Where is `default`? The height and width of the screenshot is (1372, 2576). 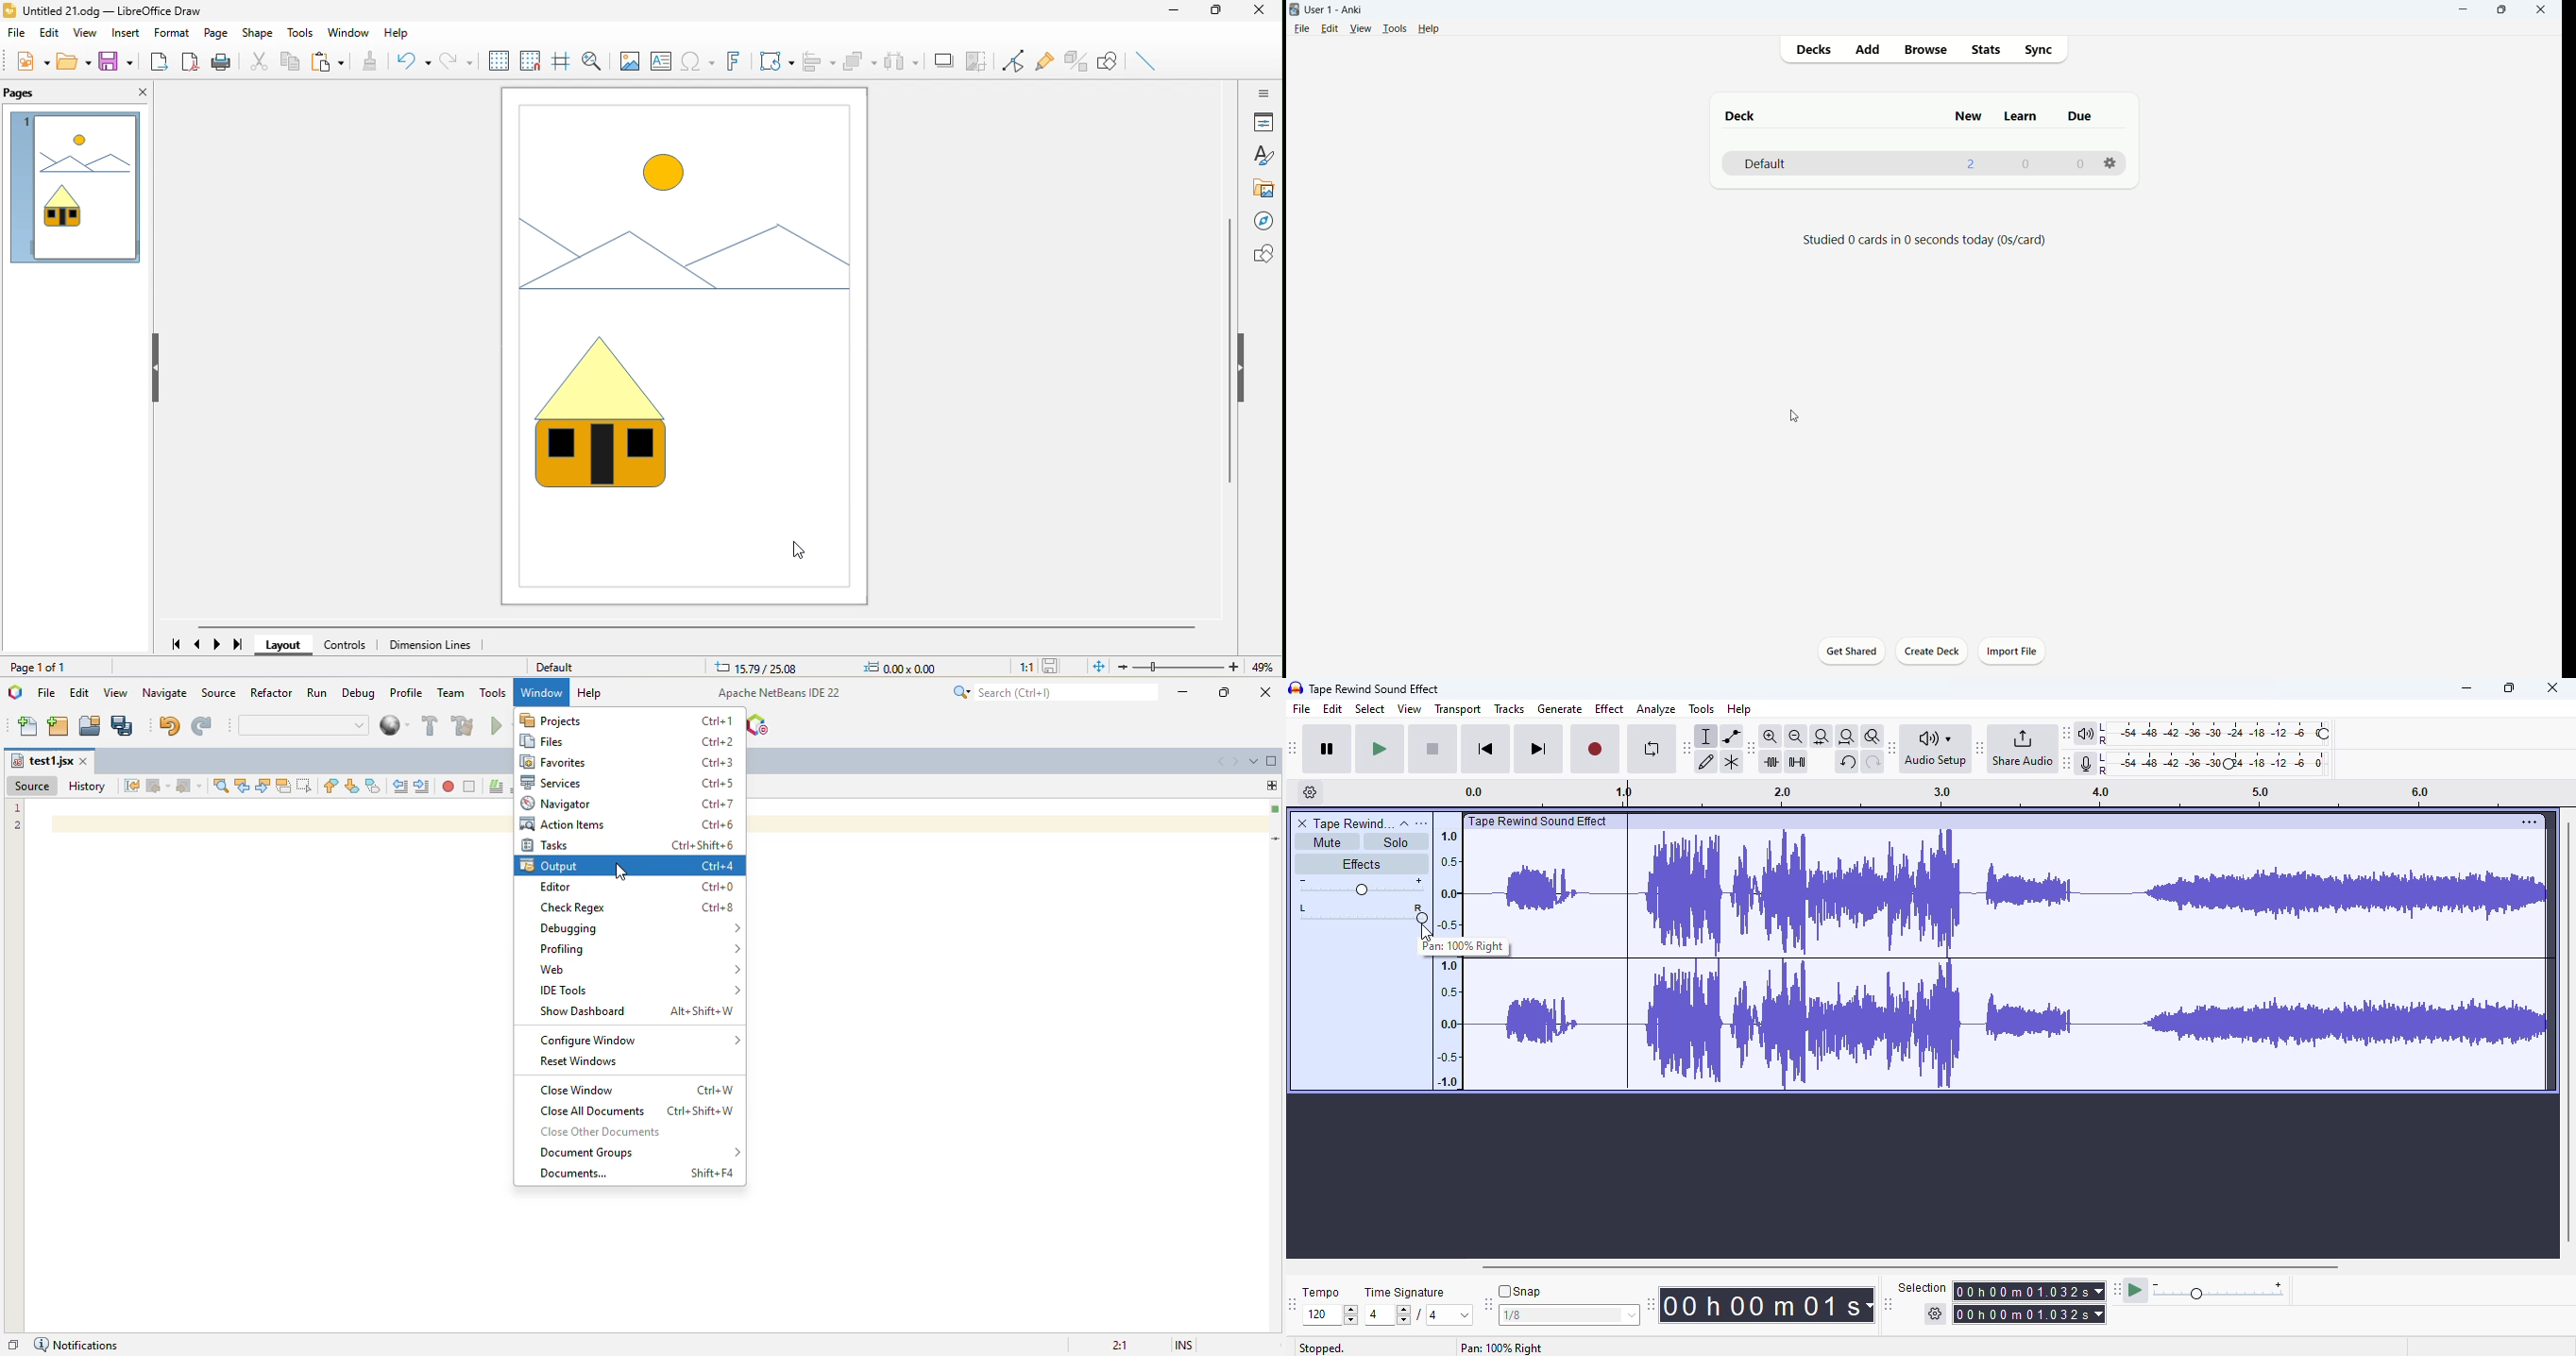
default is located at coordinates (557, 667).